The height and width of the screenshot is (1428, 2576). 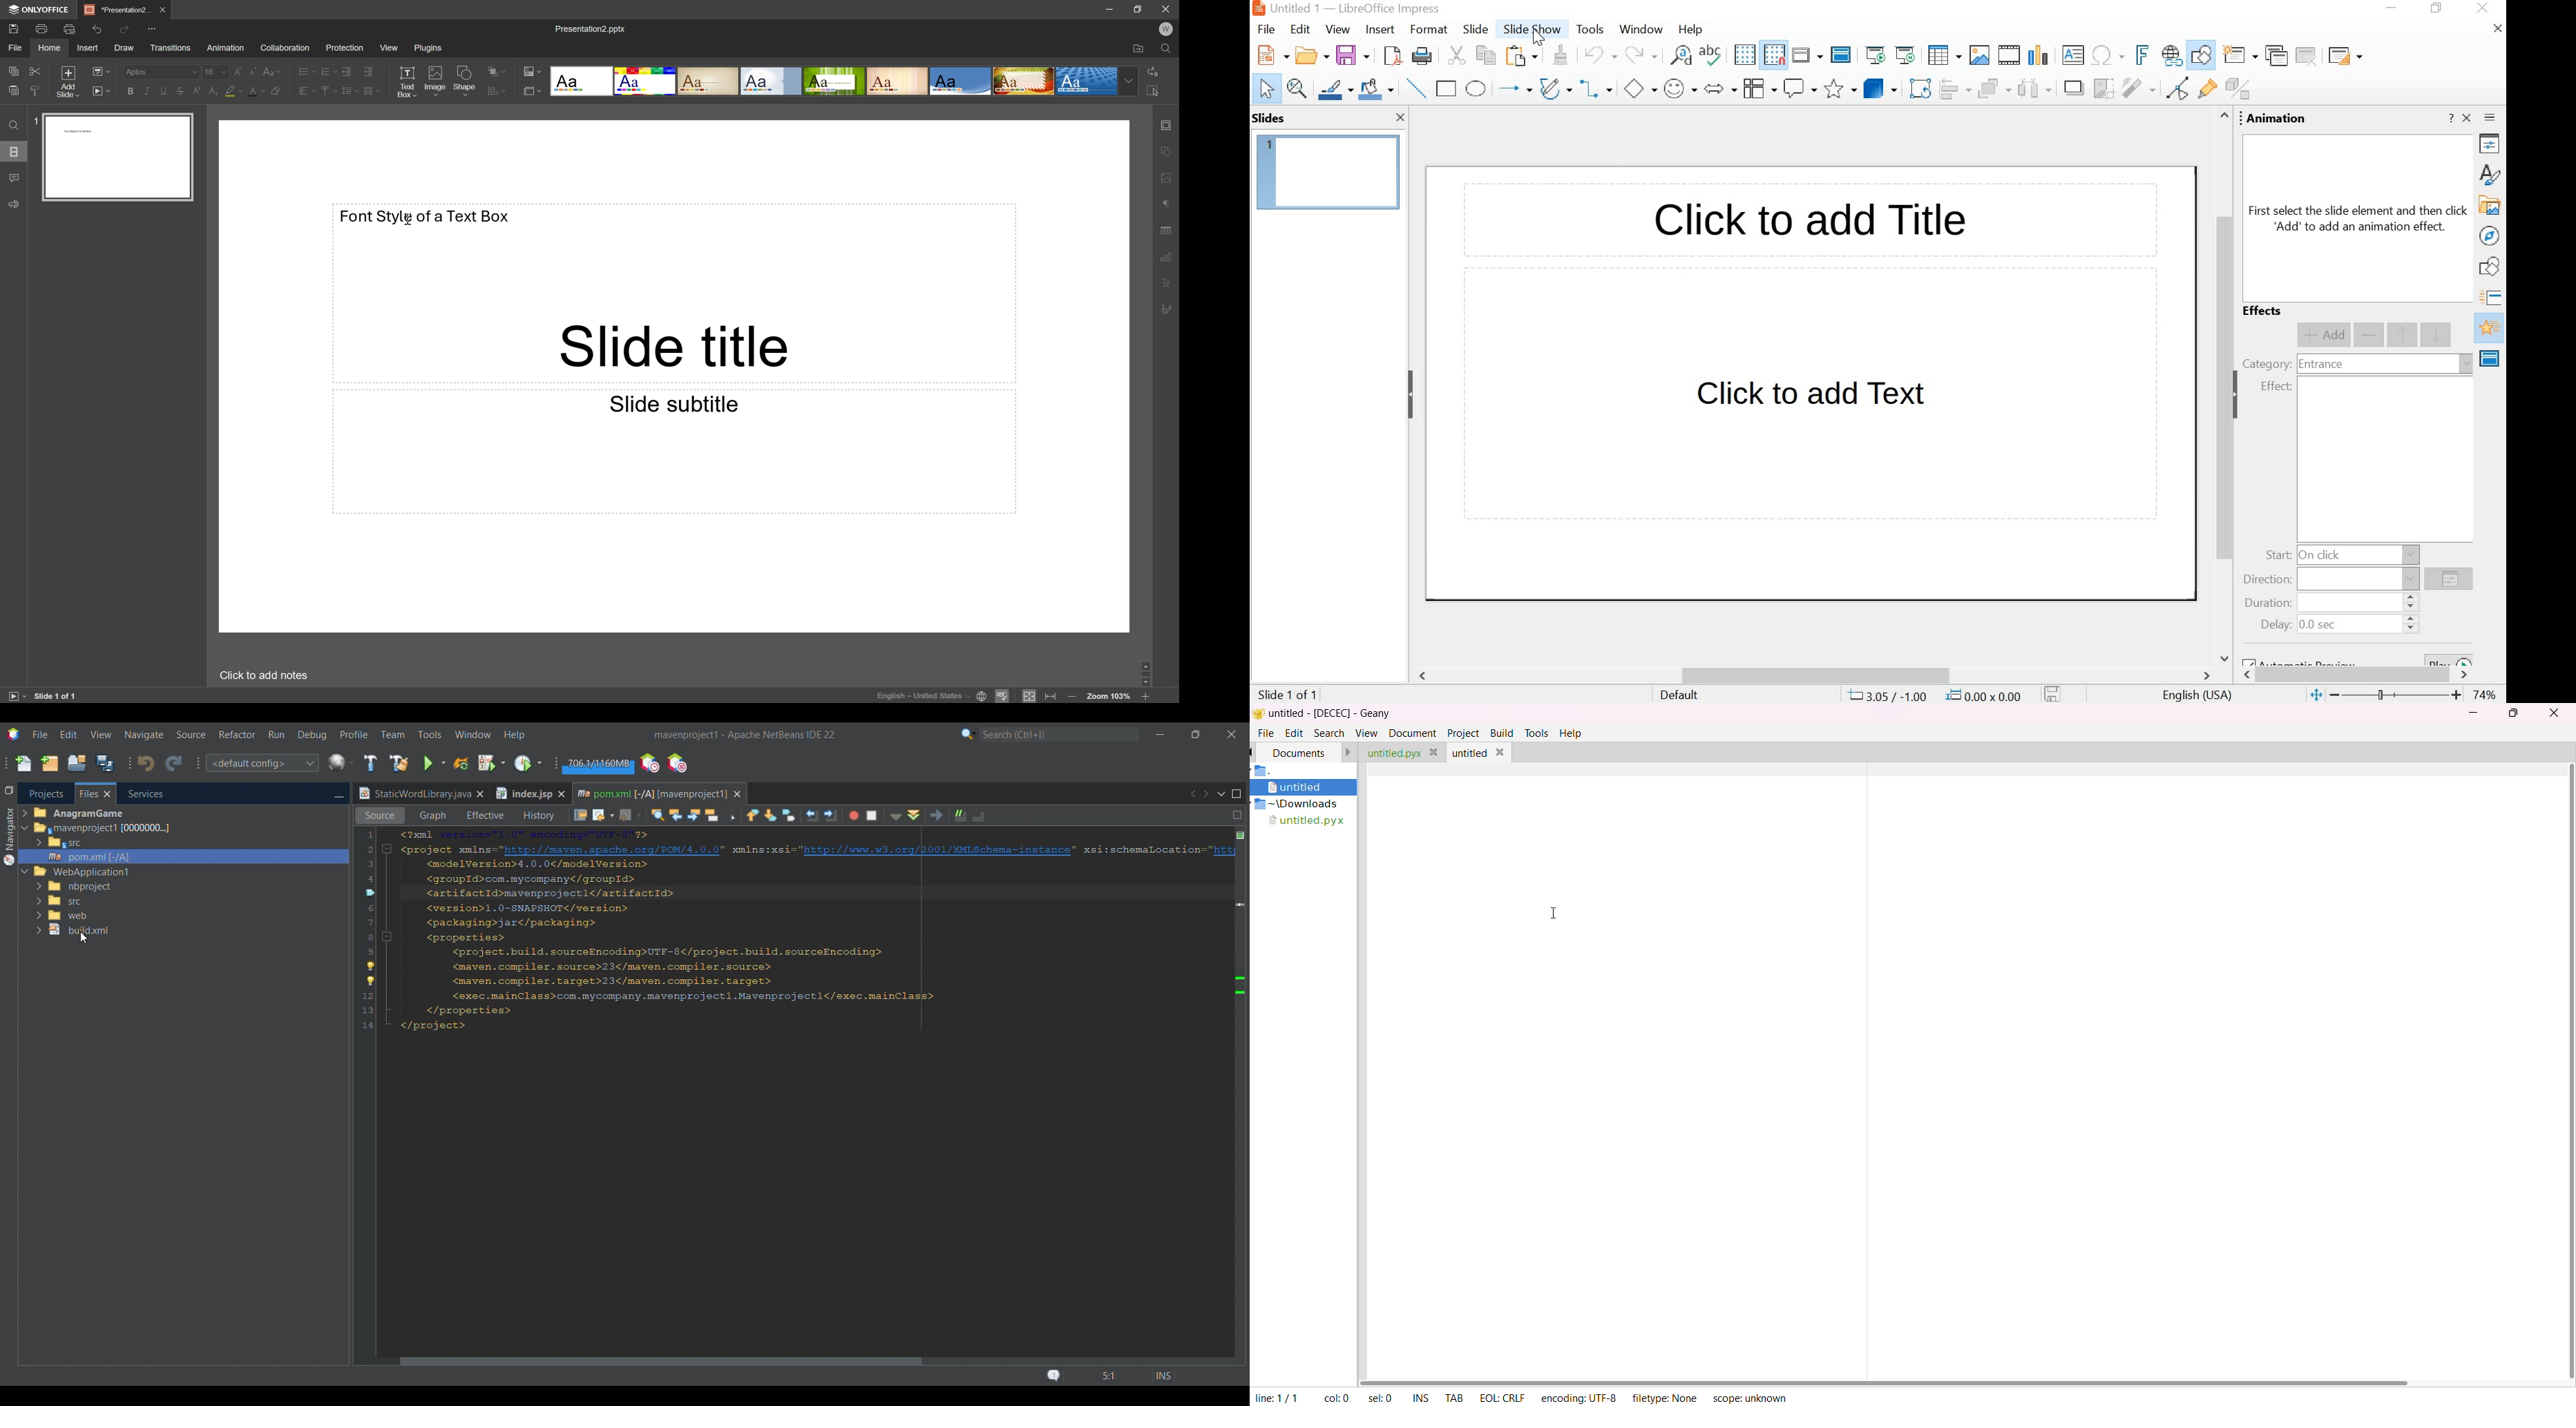 What do you see at coordinates (1447, 88) in the screenshot?
I see `rectangle` at bounding box center [1447, 88].